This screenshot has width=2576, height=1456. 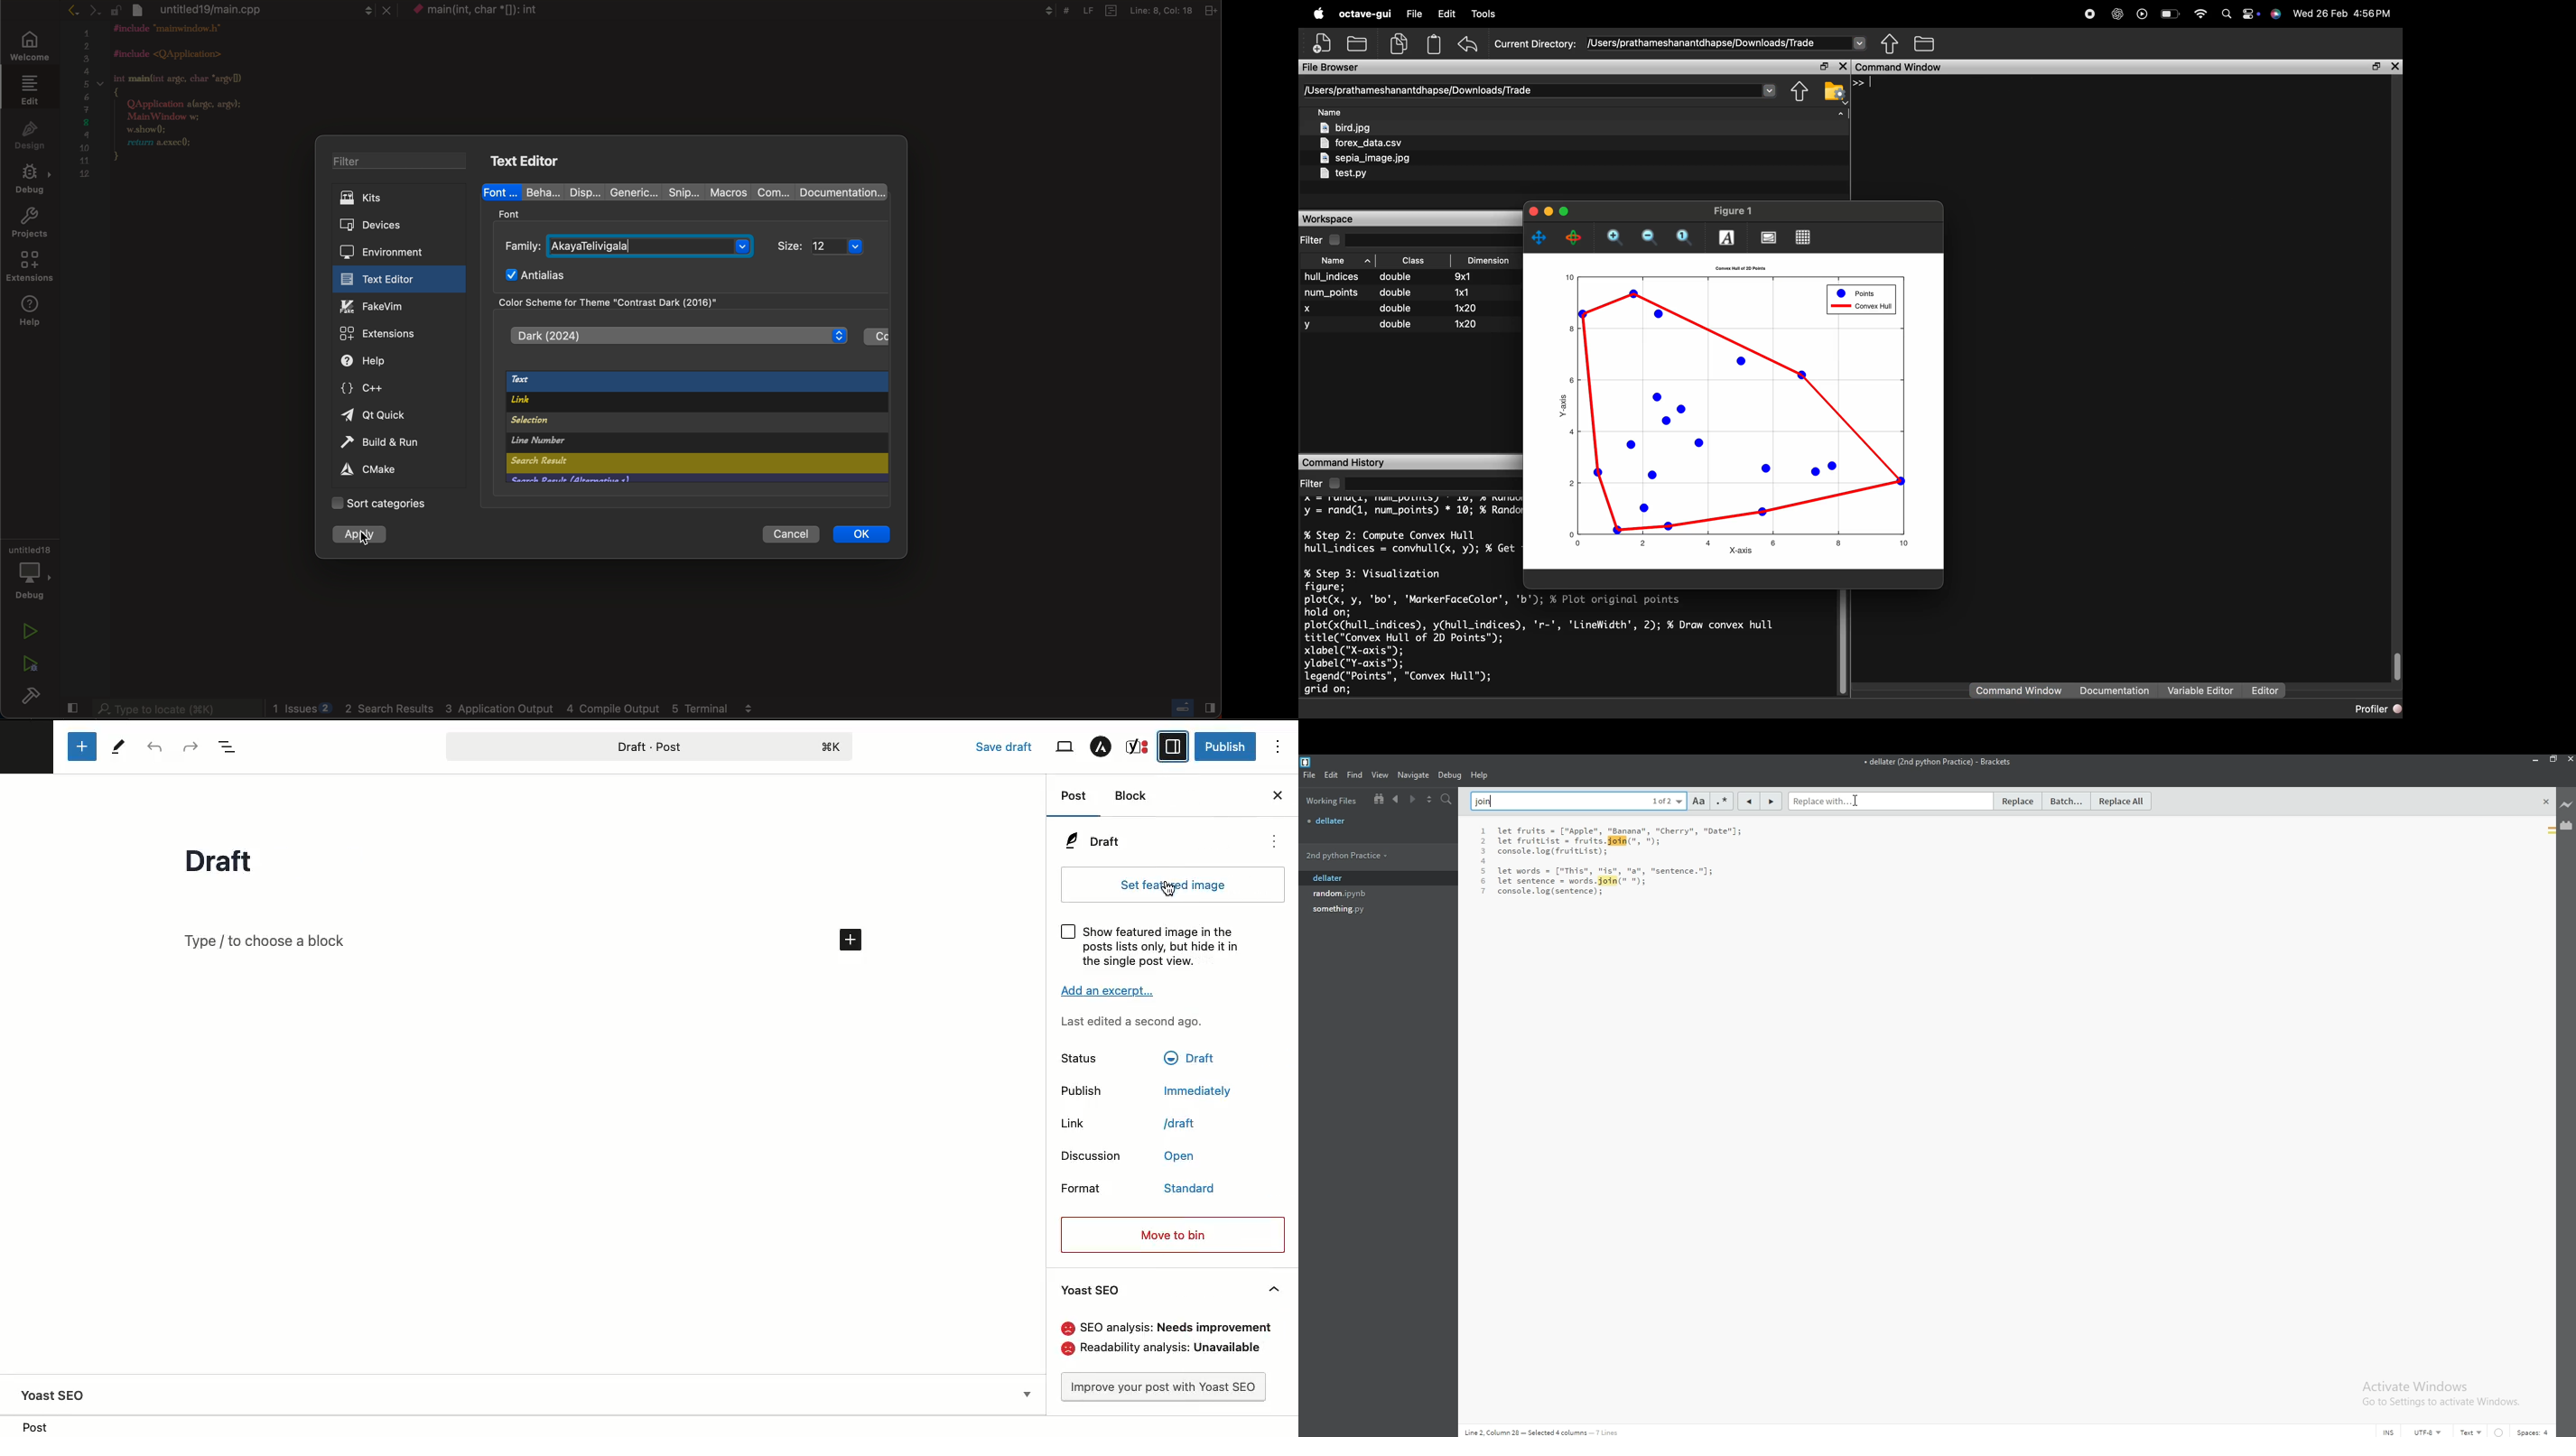 I want to click on font, so click(x=512, y=213).